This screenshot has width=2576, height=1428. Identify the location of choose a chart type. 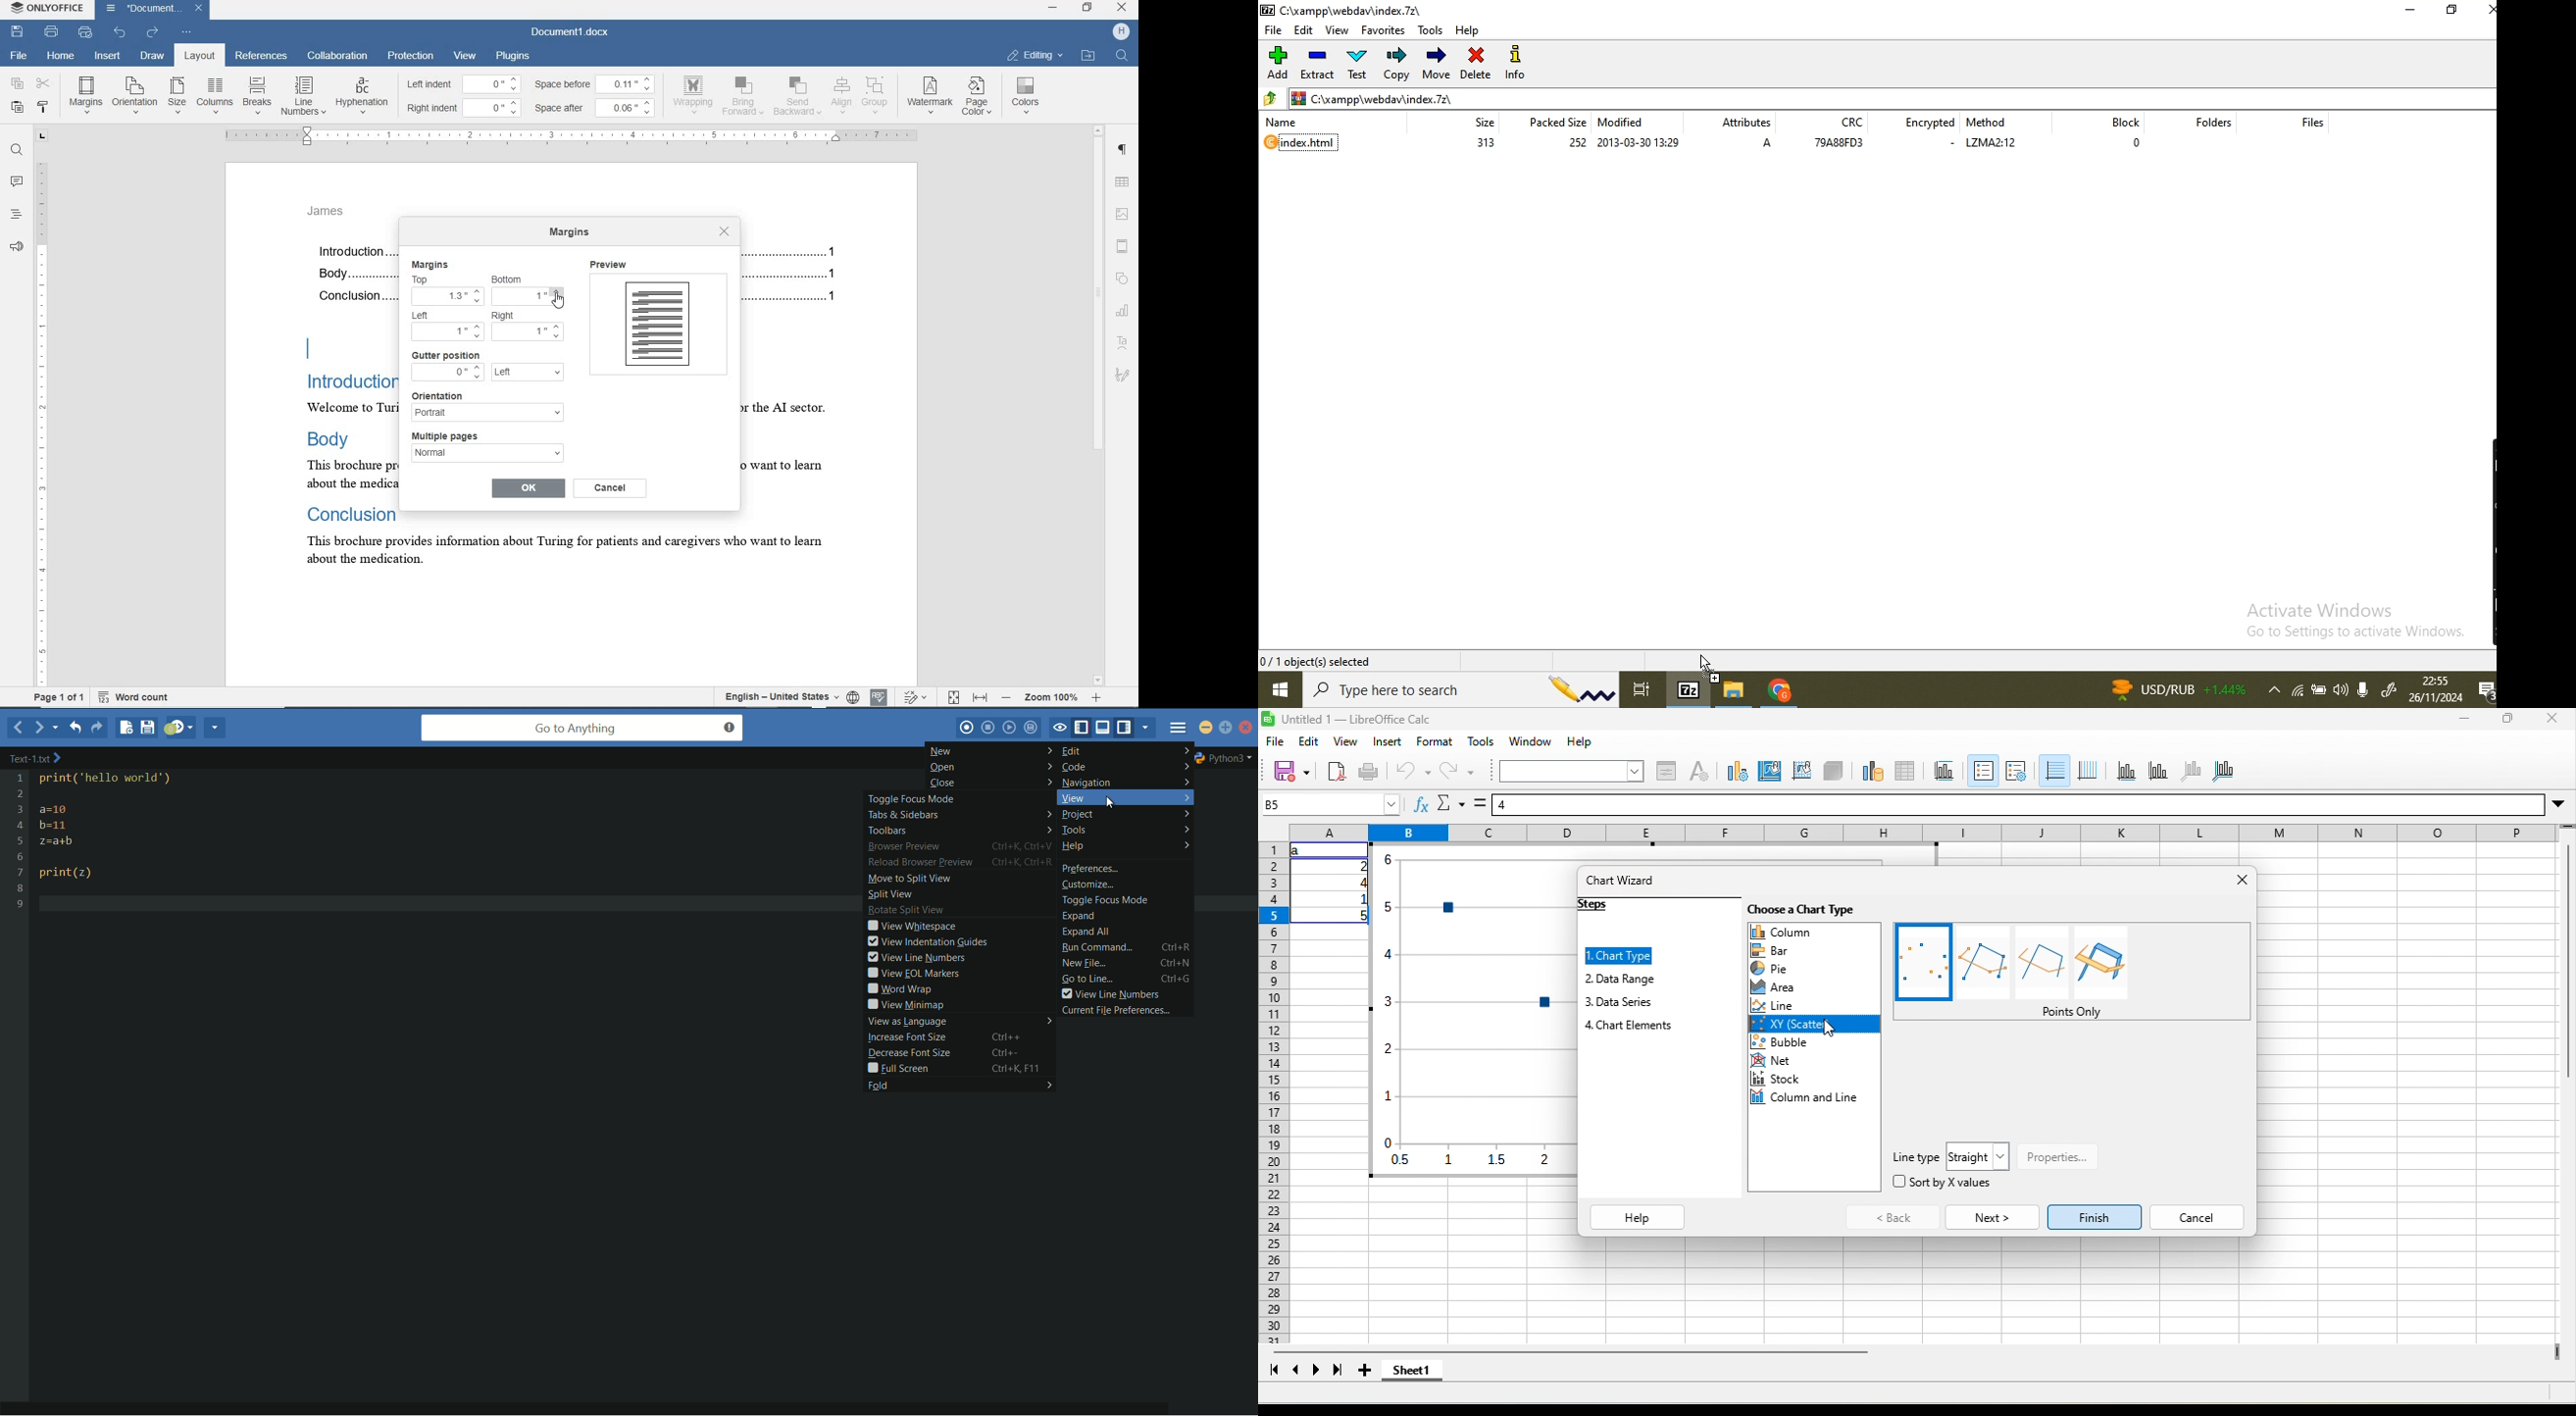
(1800, 910).